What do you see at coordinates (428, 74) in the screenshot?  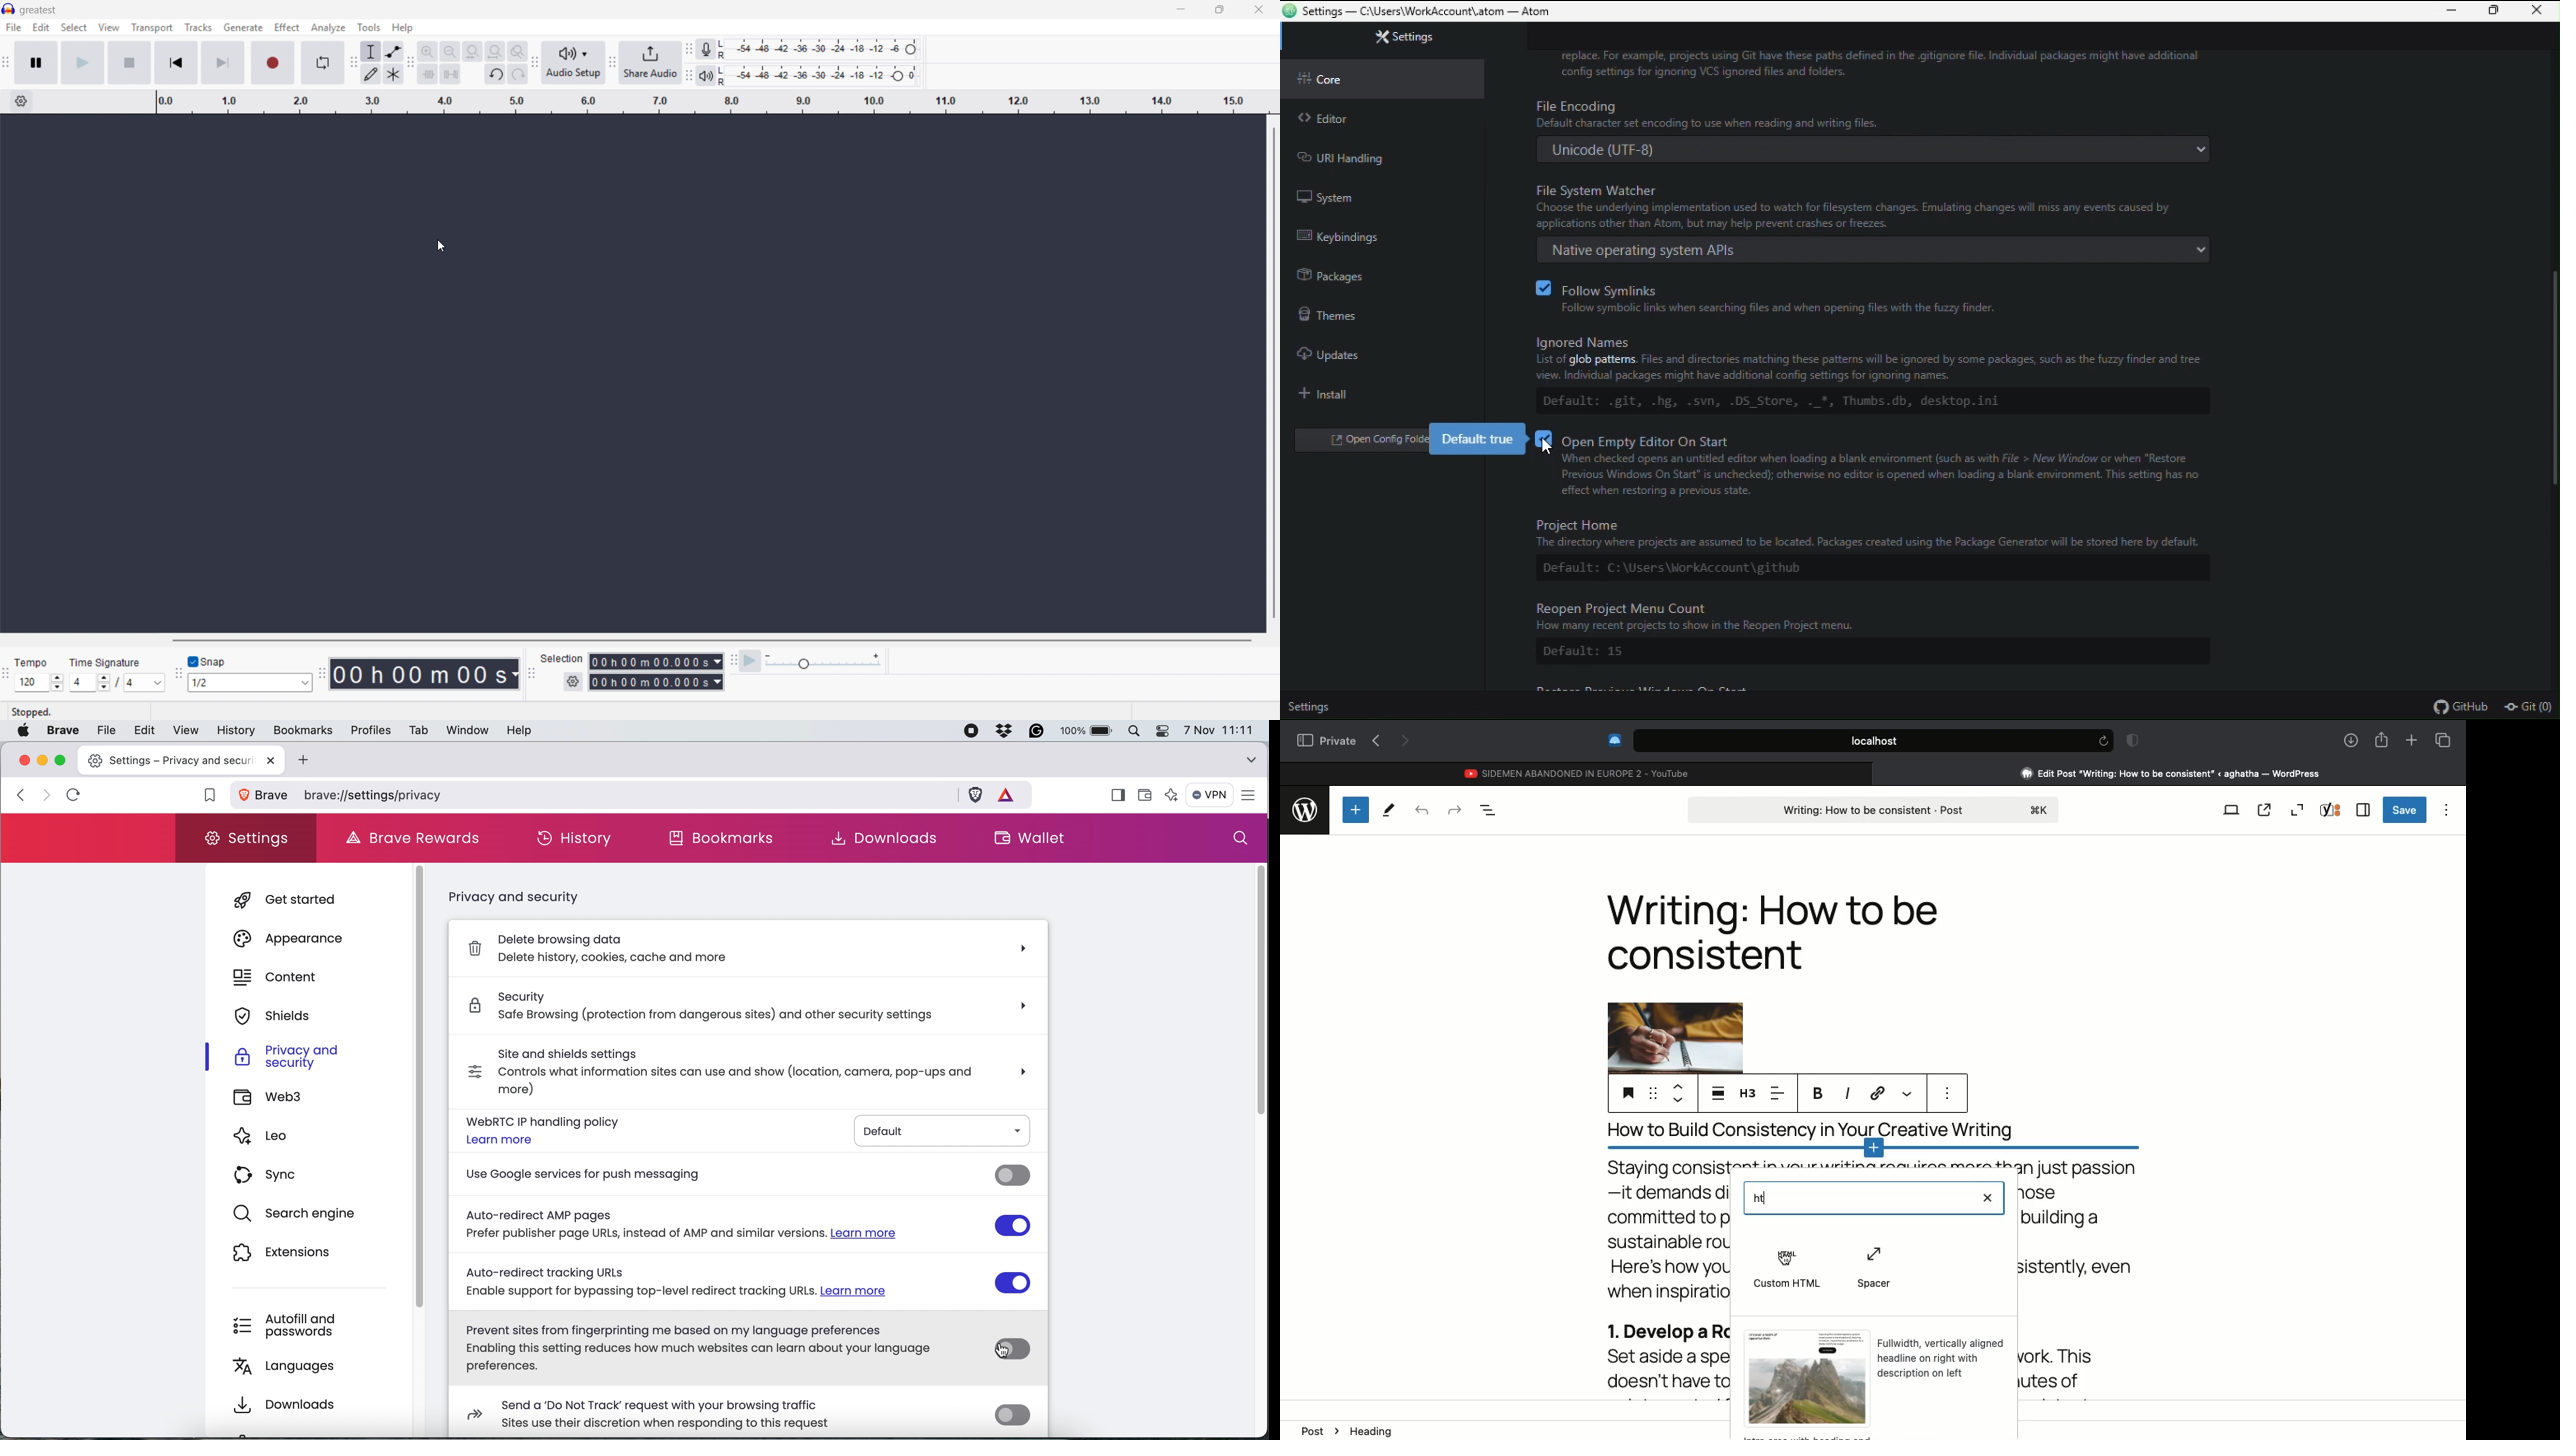 I see `trim audio outside selection` at bounding box center [428, 74].